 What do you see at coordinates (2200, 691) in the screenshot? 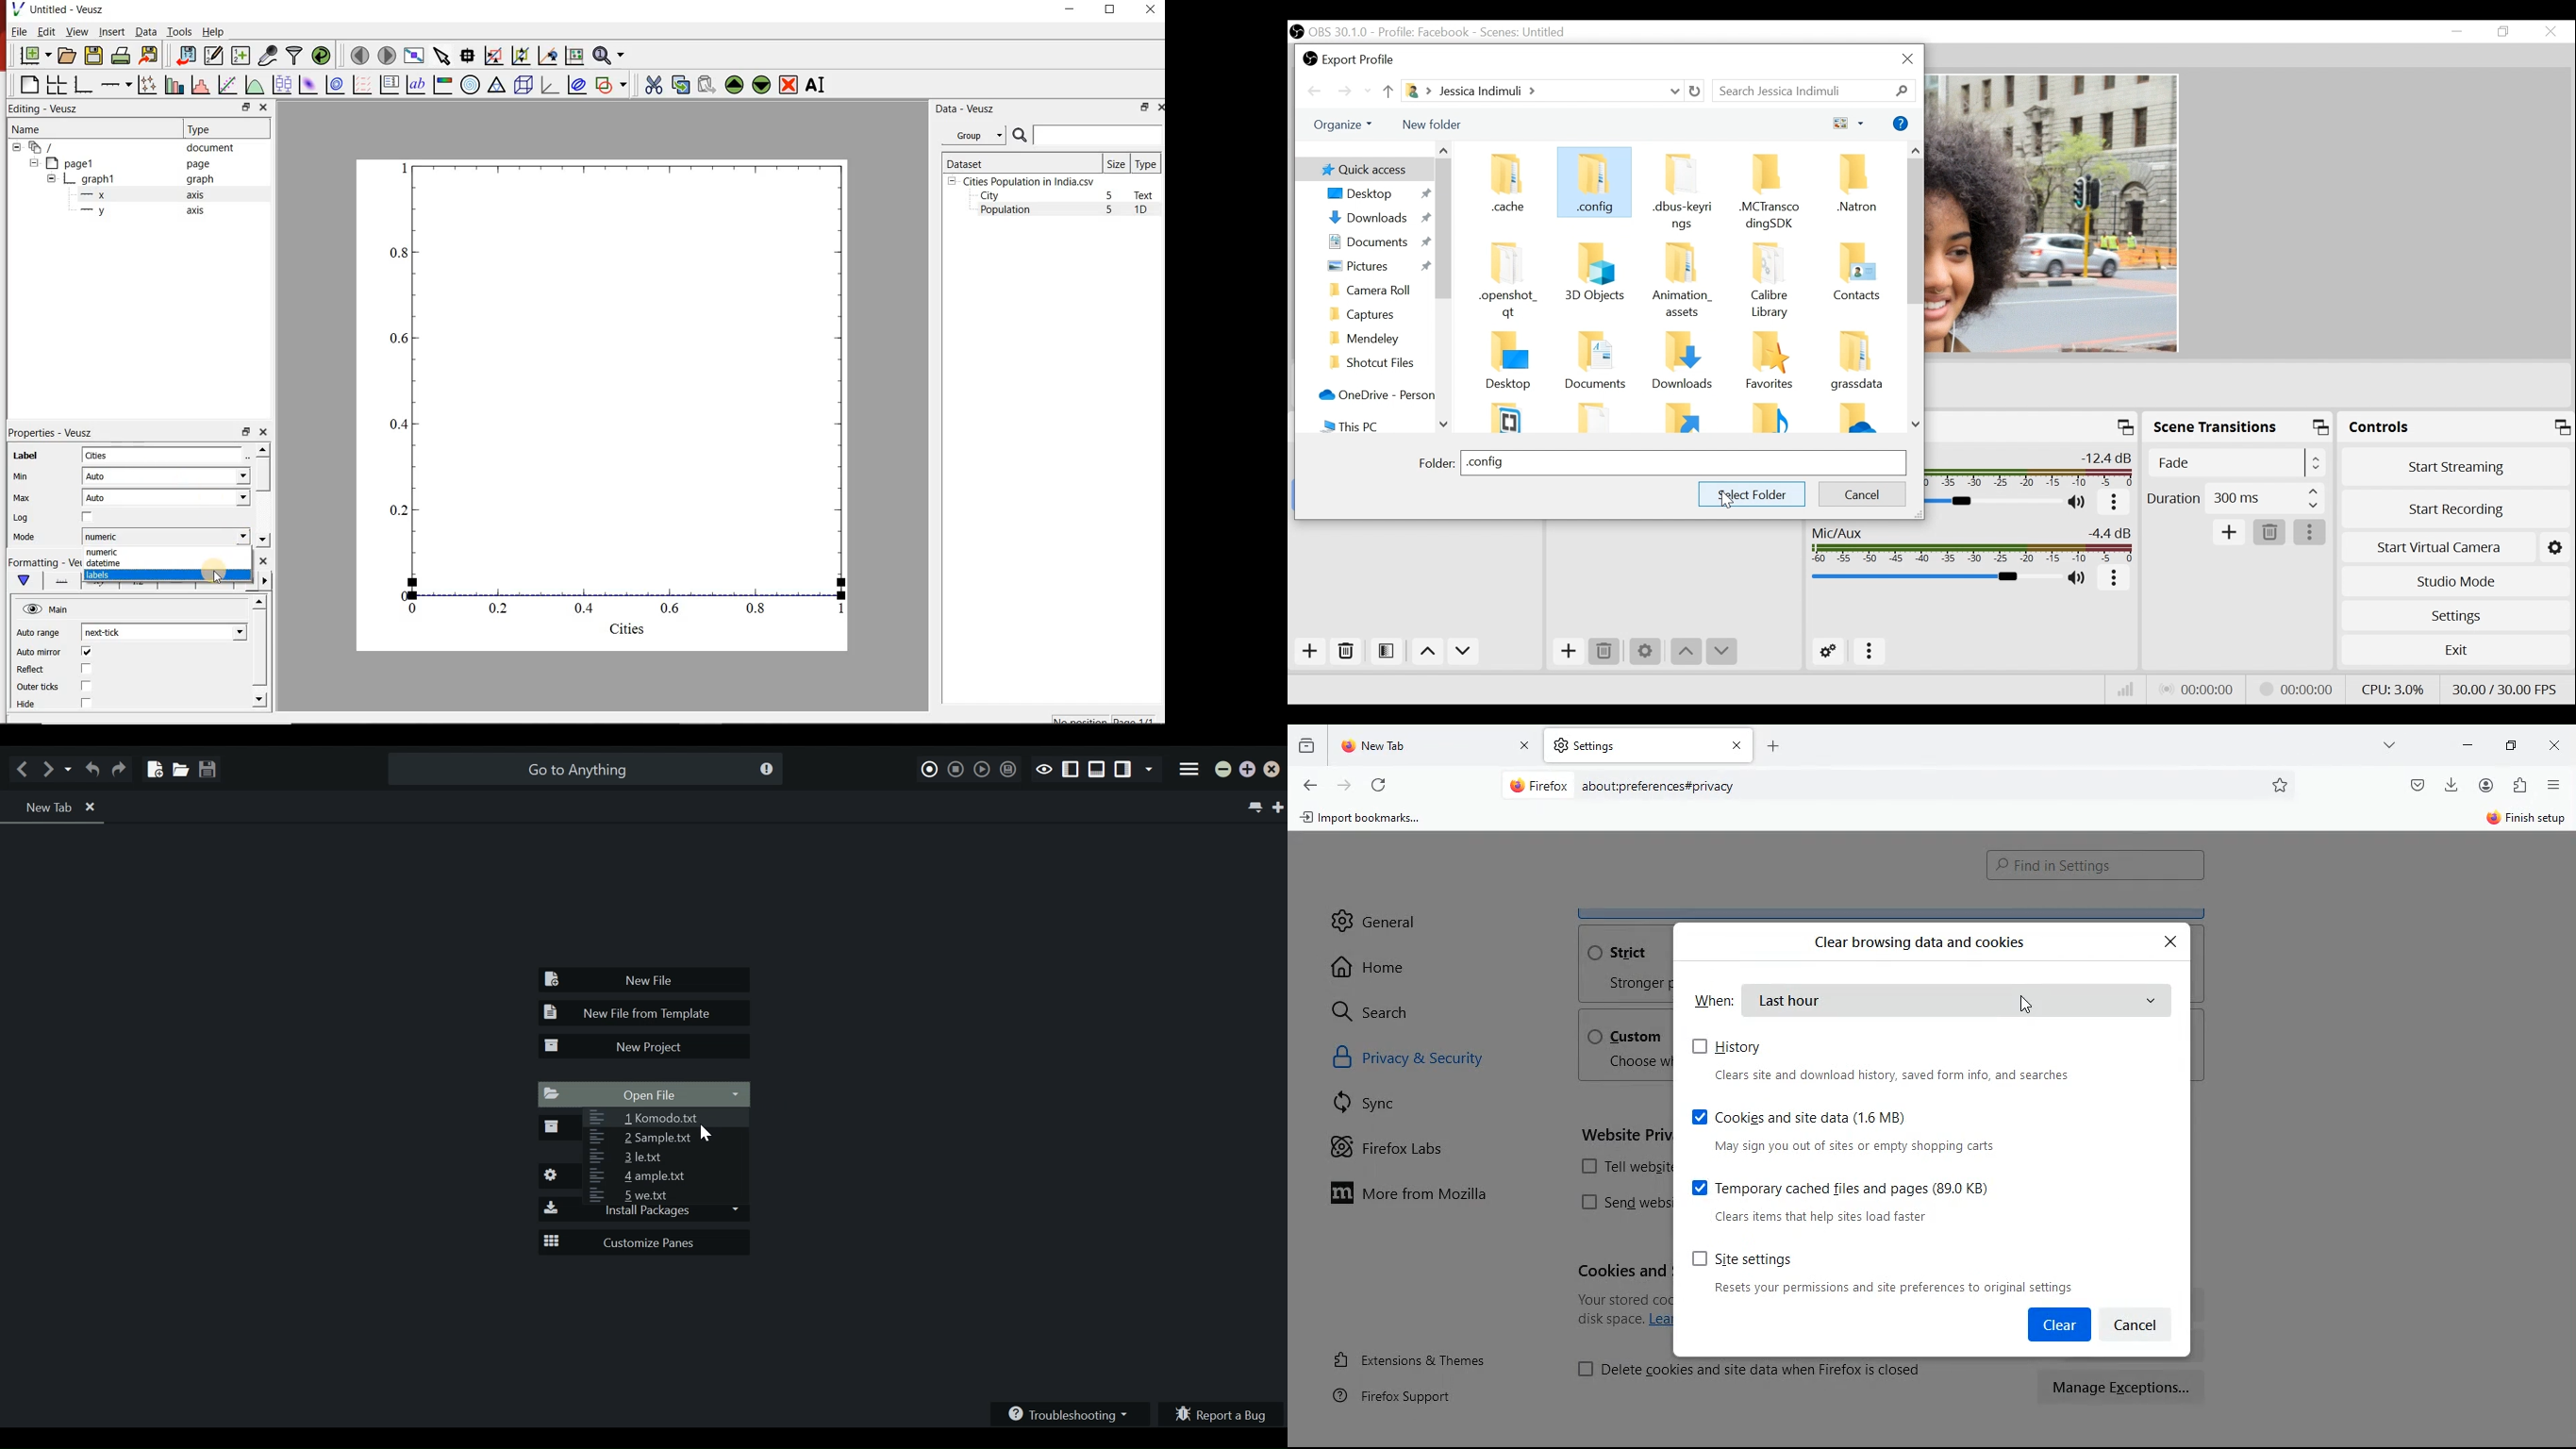
I see `Live Status` at bounding box center [2200, 691].